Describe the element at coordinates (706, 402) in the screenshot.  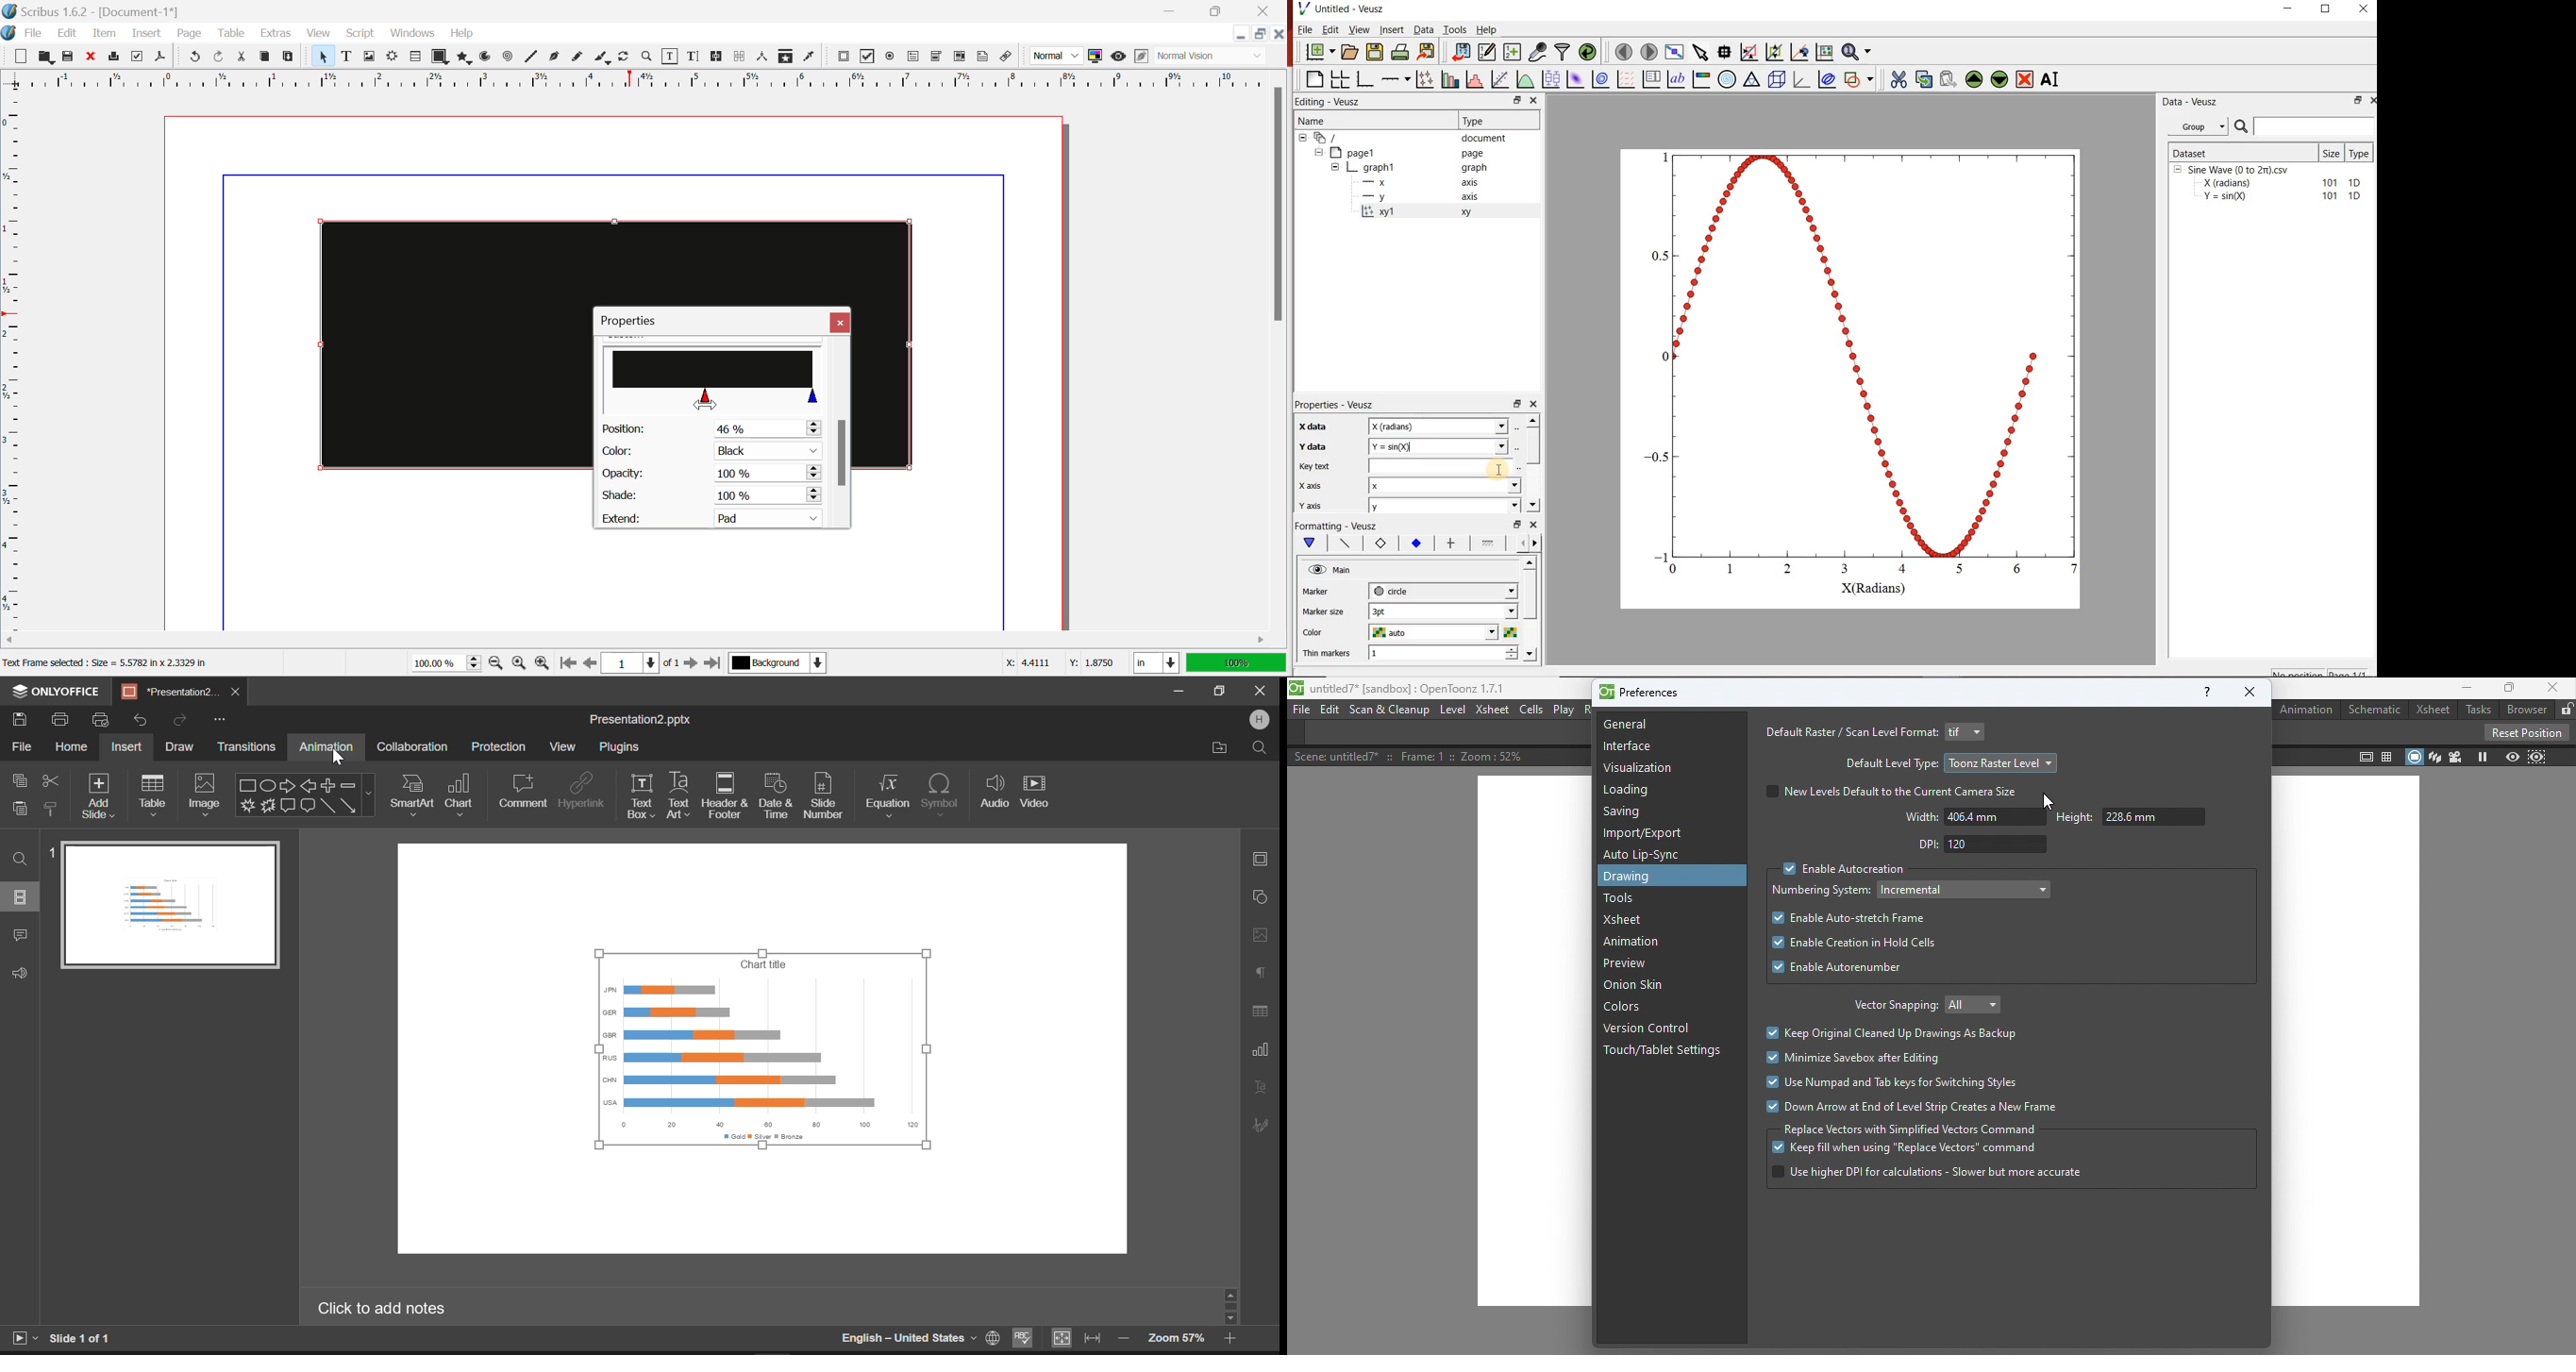
I see `DRAG_TO Cursor Position` at that location.